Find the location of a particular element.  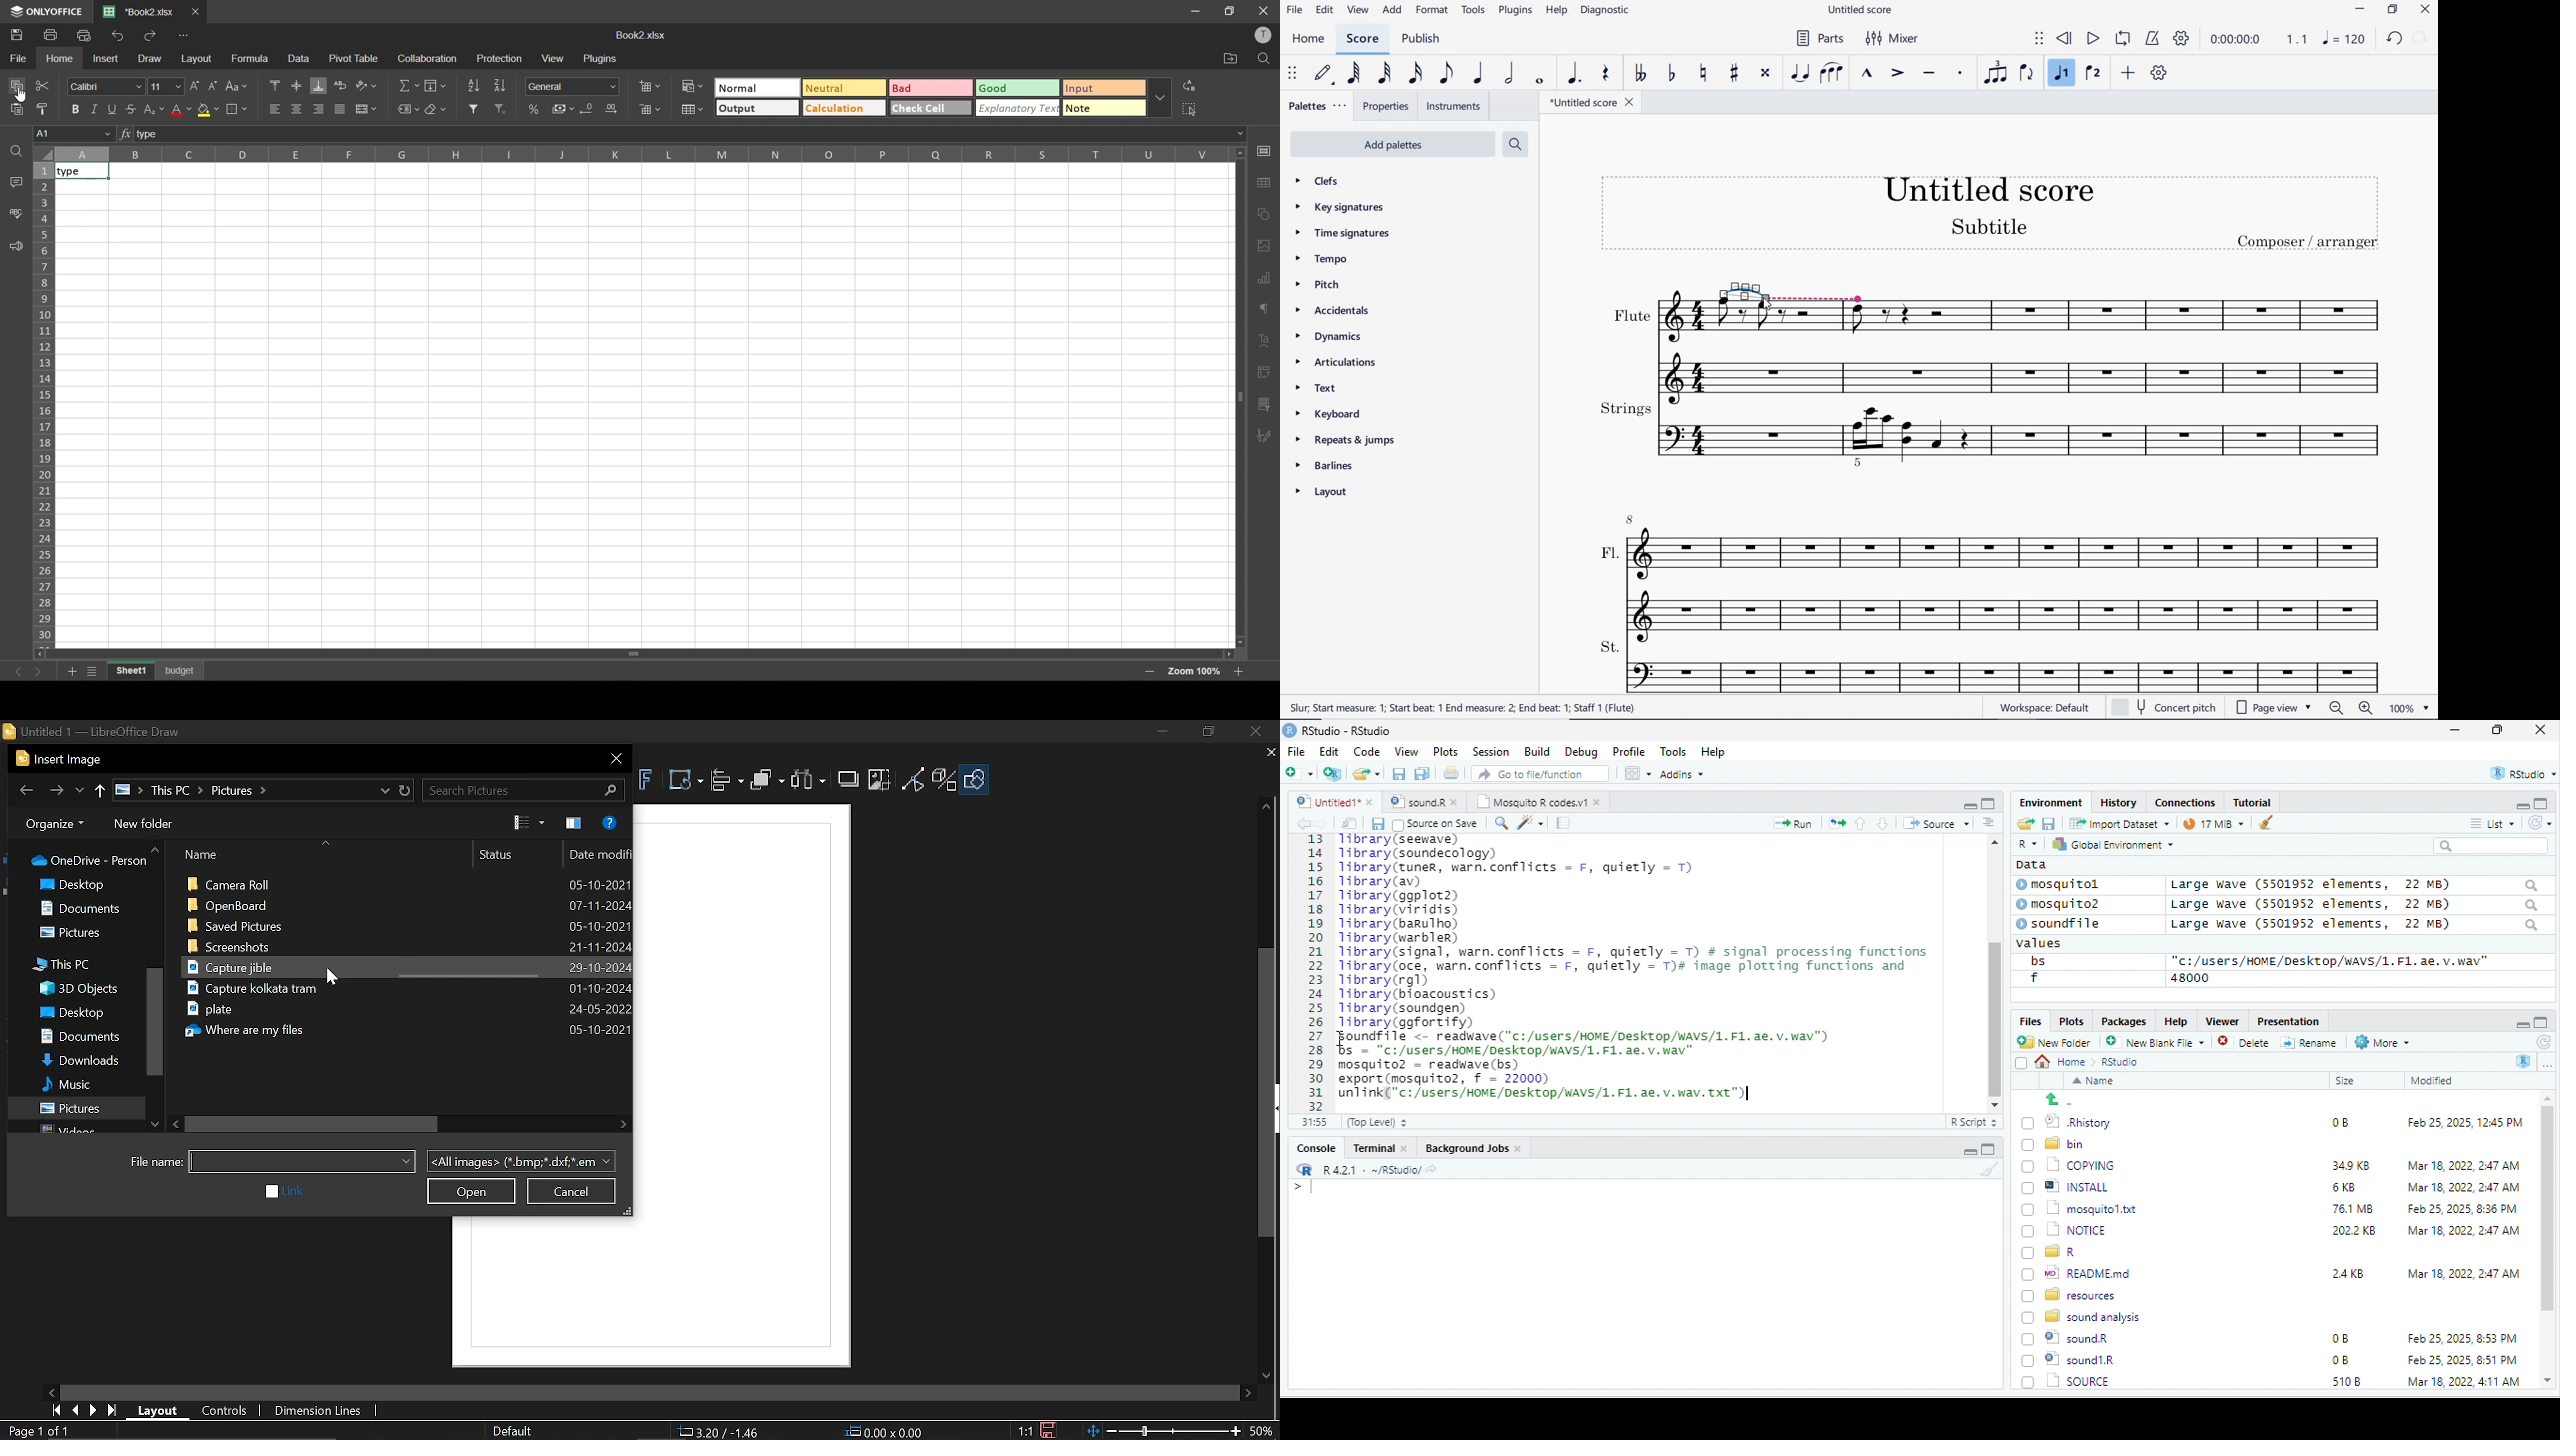

scroll bar is located at coordinates (2548, 1241).